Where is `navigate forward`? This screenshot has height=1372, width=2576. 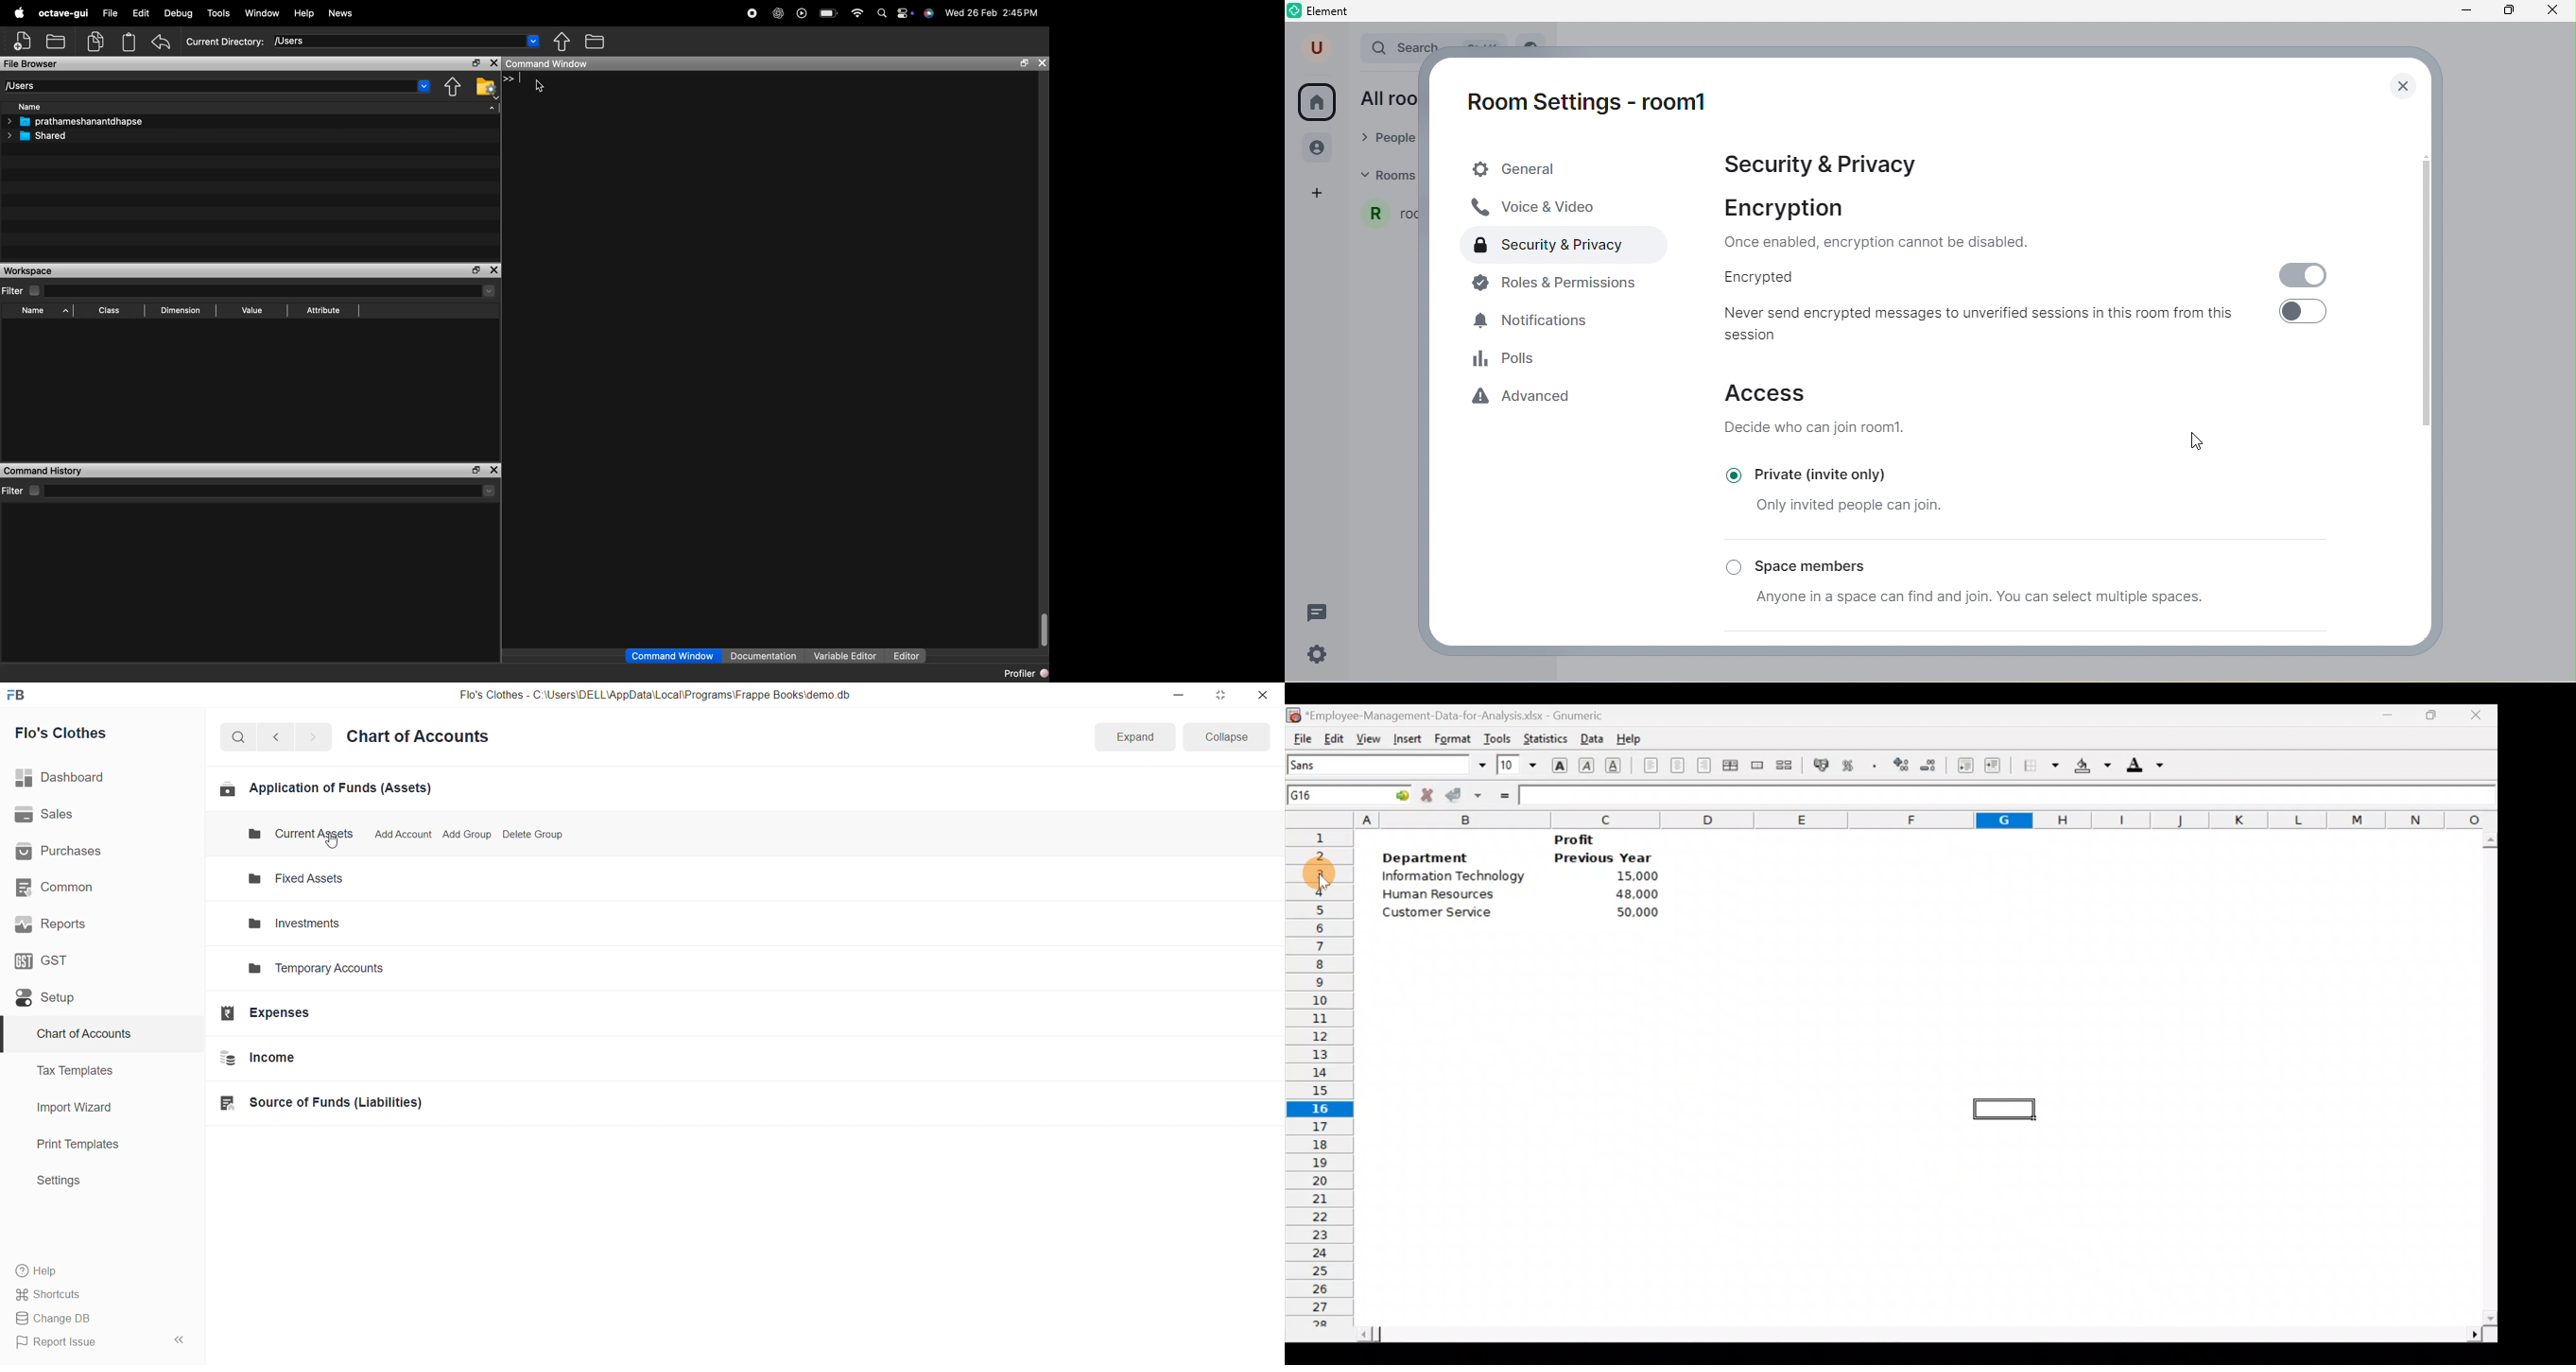
navigate forward is located at coordinates (312, 736).